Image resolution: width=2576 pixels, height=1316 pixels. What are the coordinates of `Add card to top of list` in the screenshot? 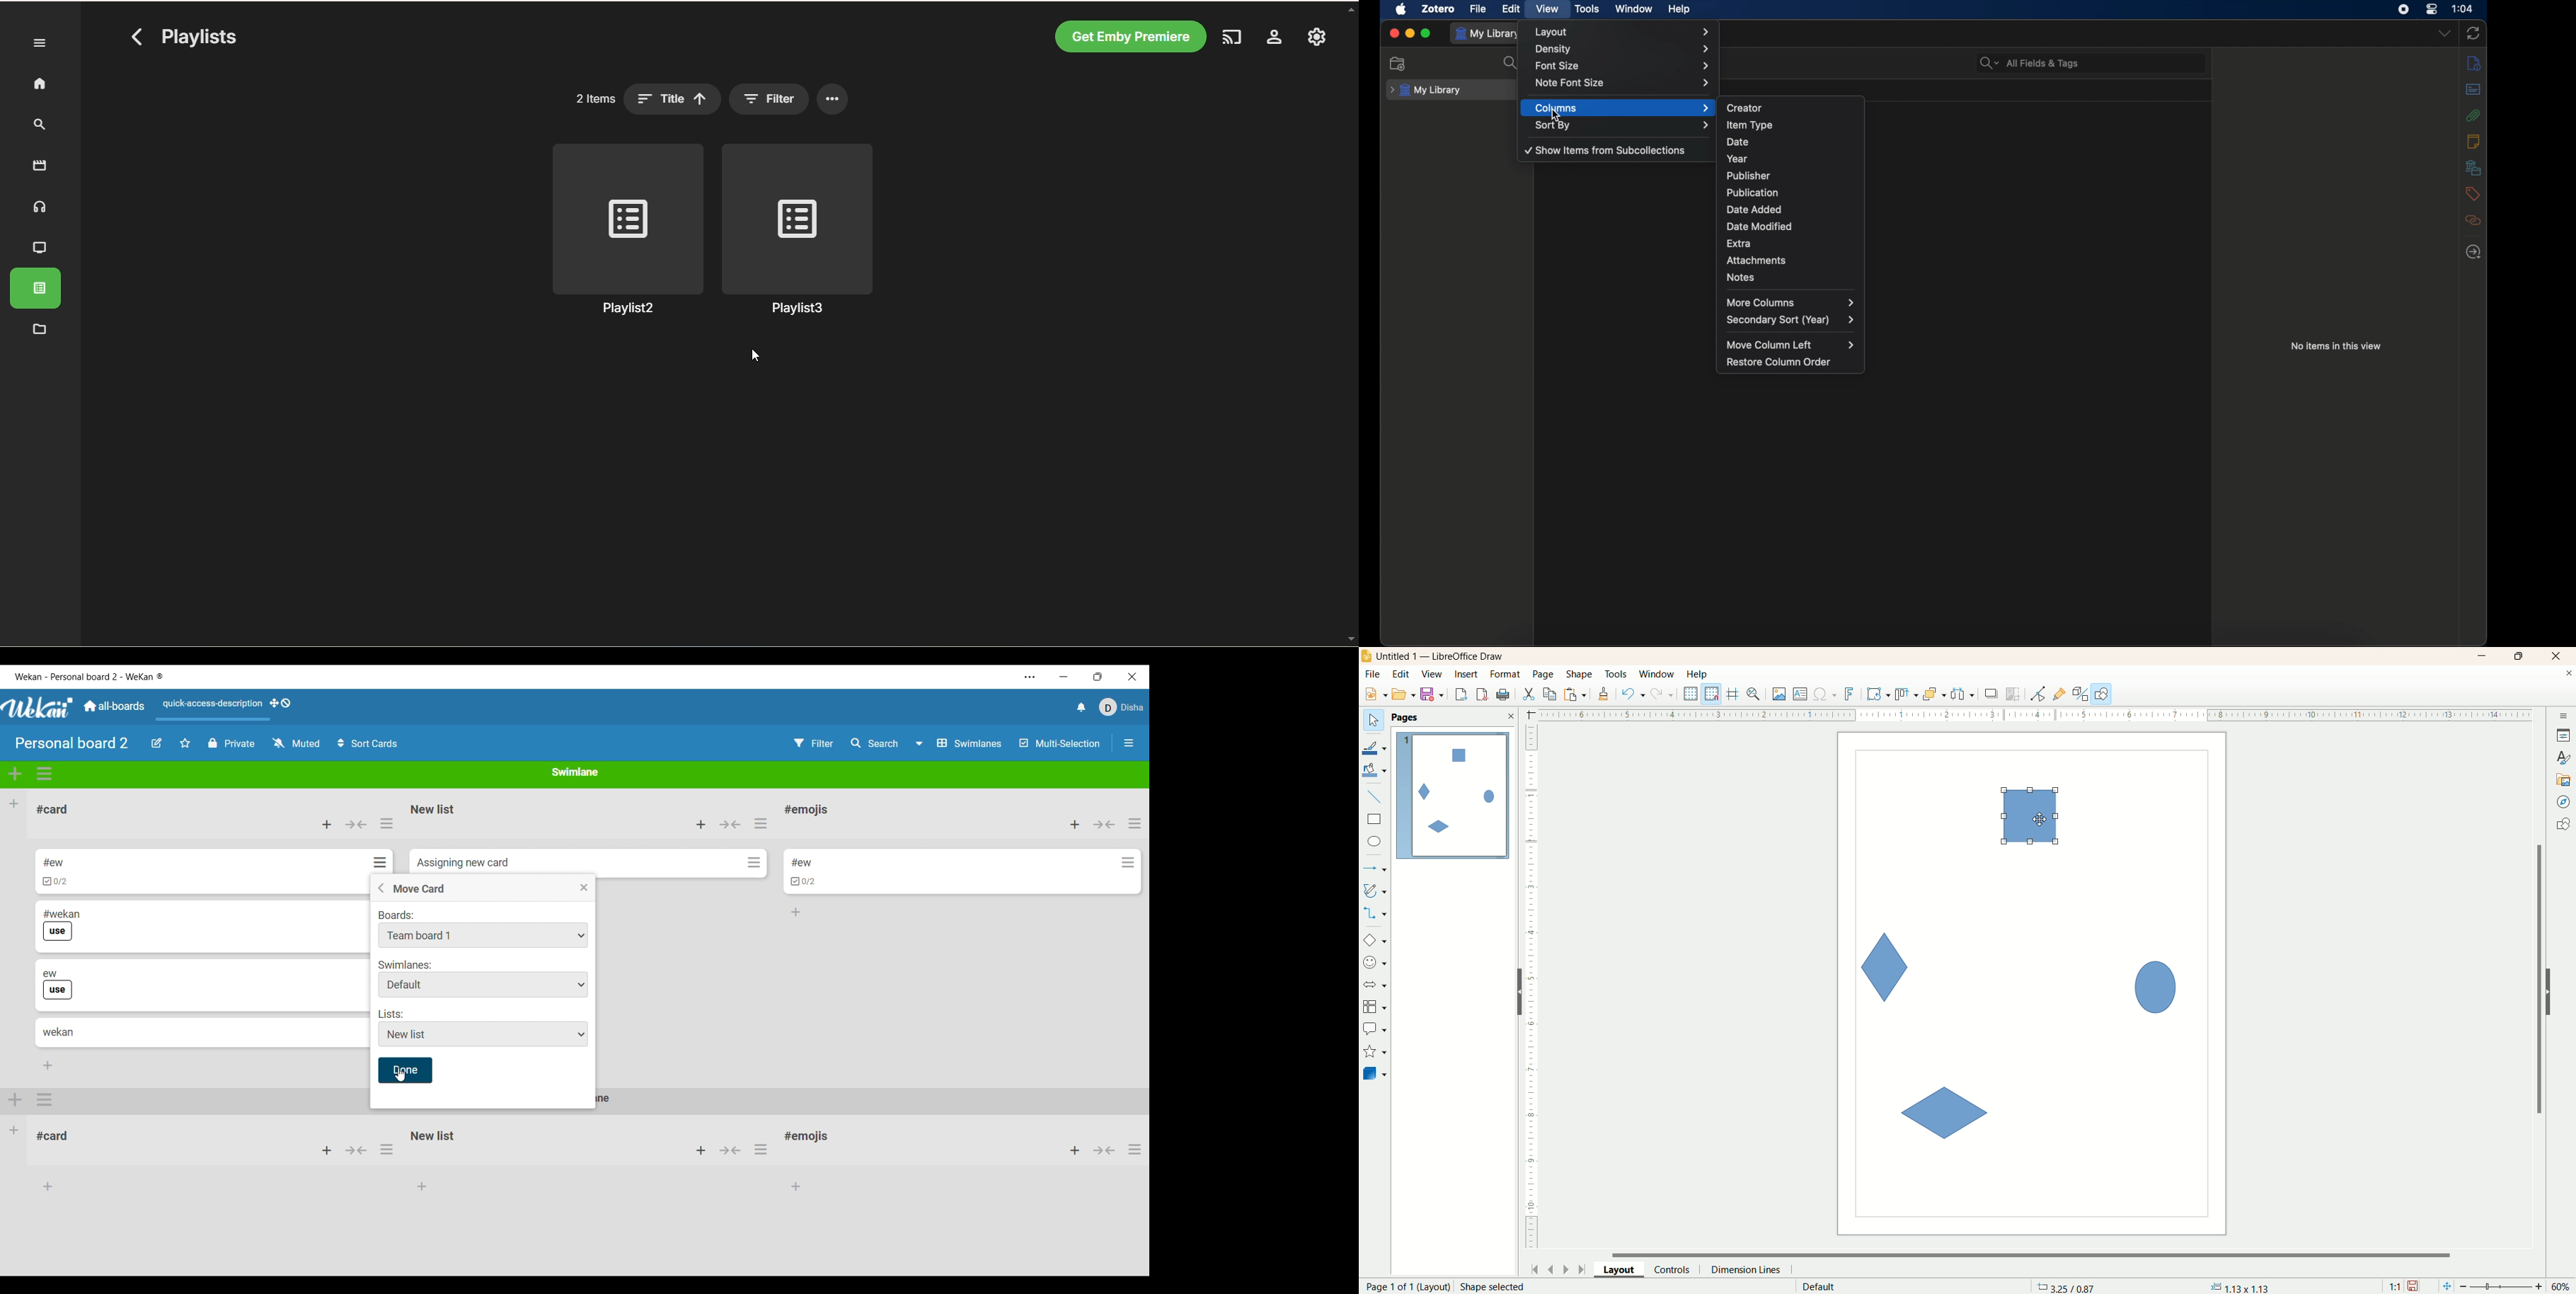 It's located at (1076, 825).